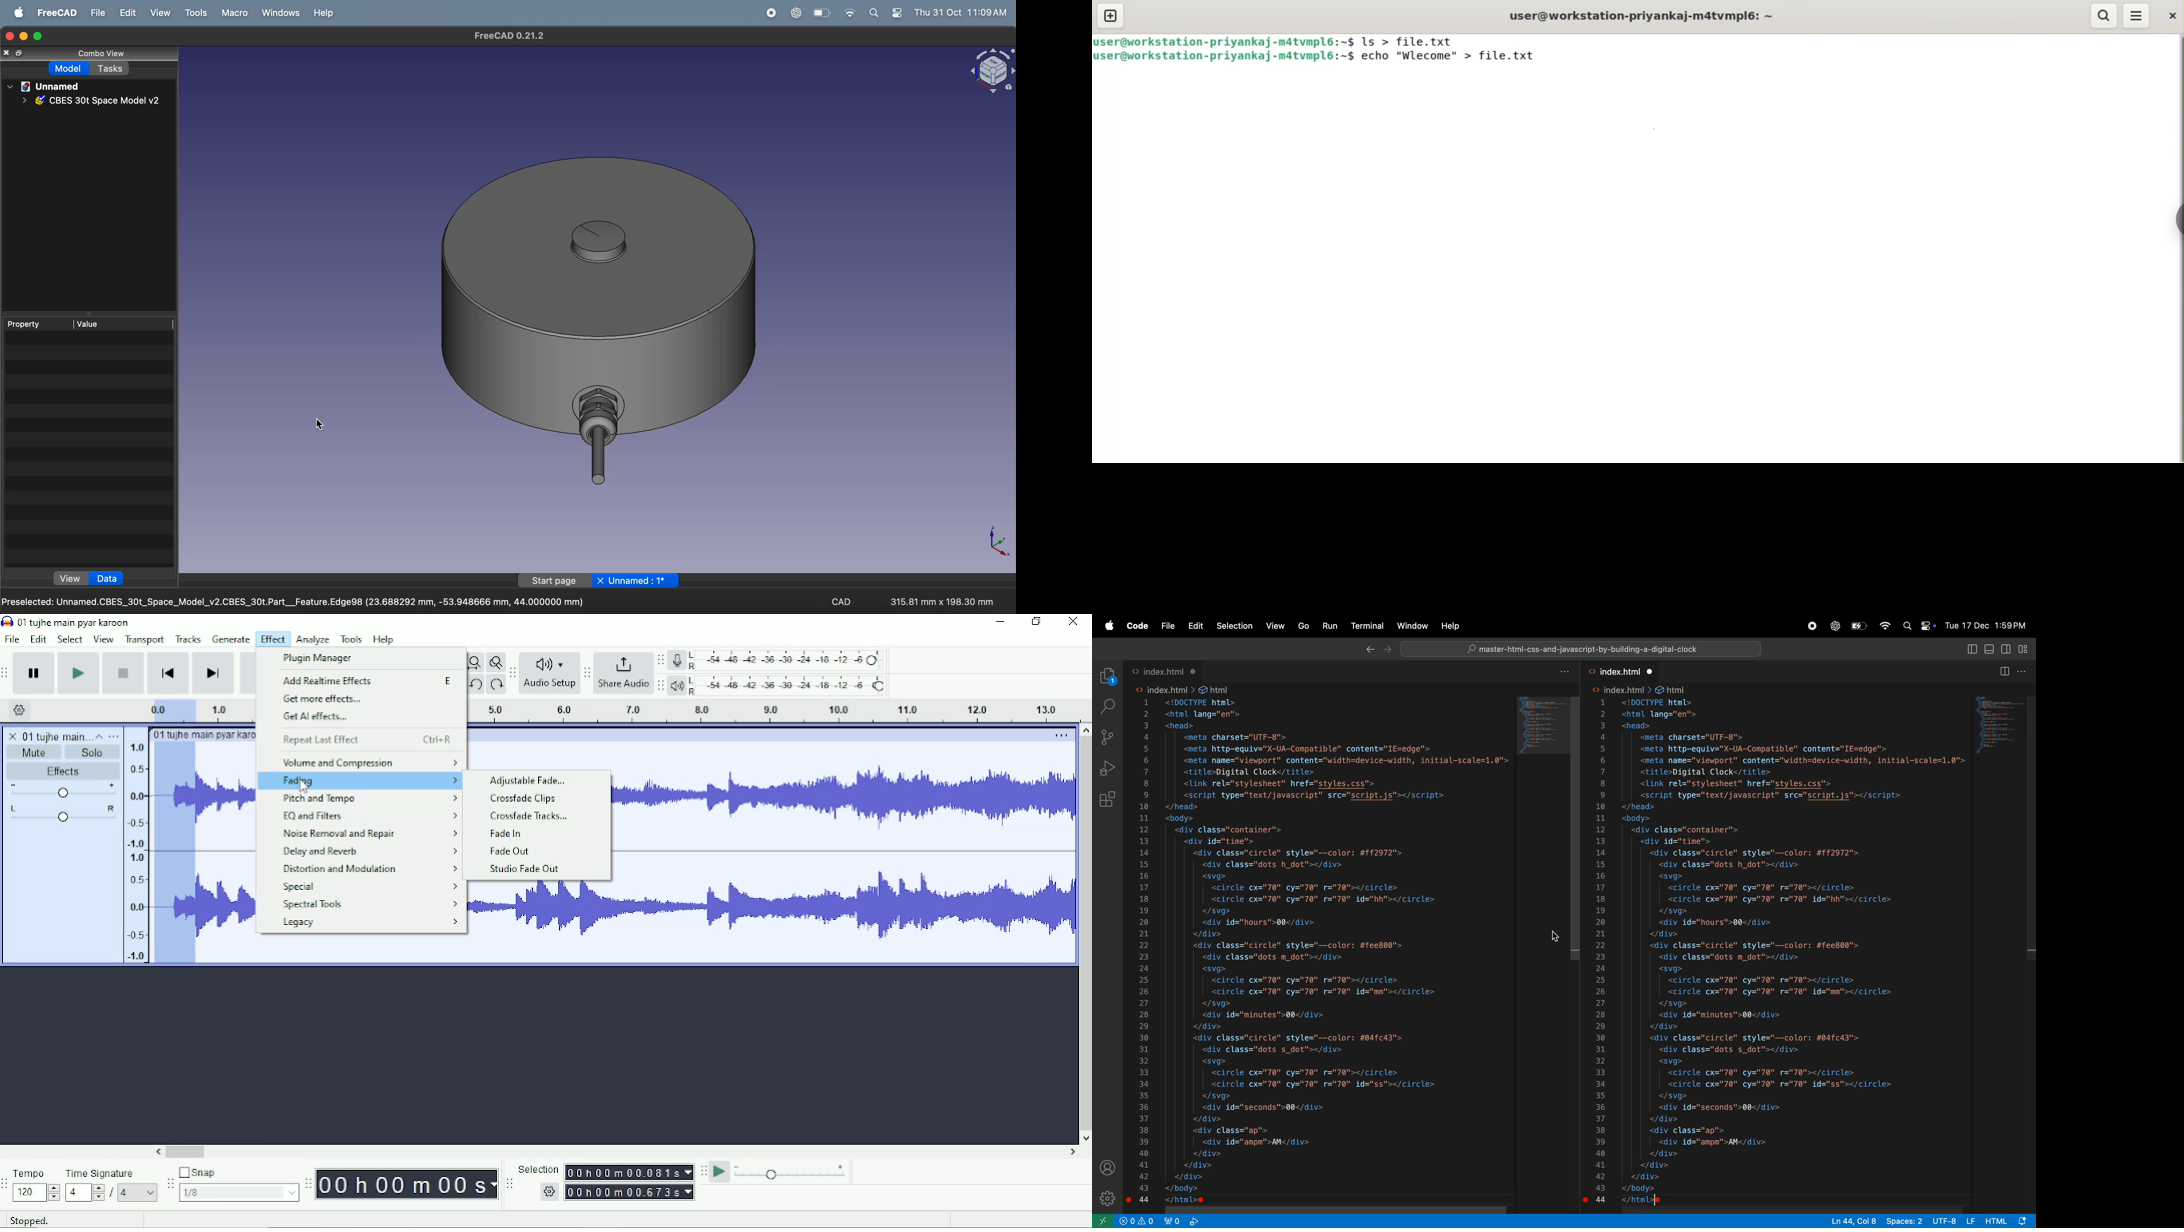  Describe the element at coordinates (21, 53) in the screenshot. I see `copy` at that location.